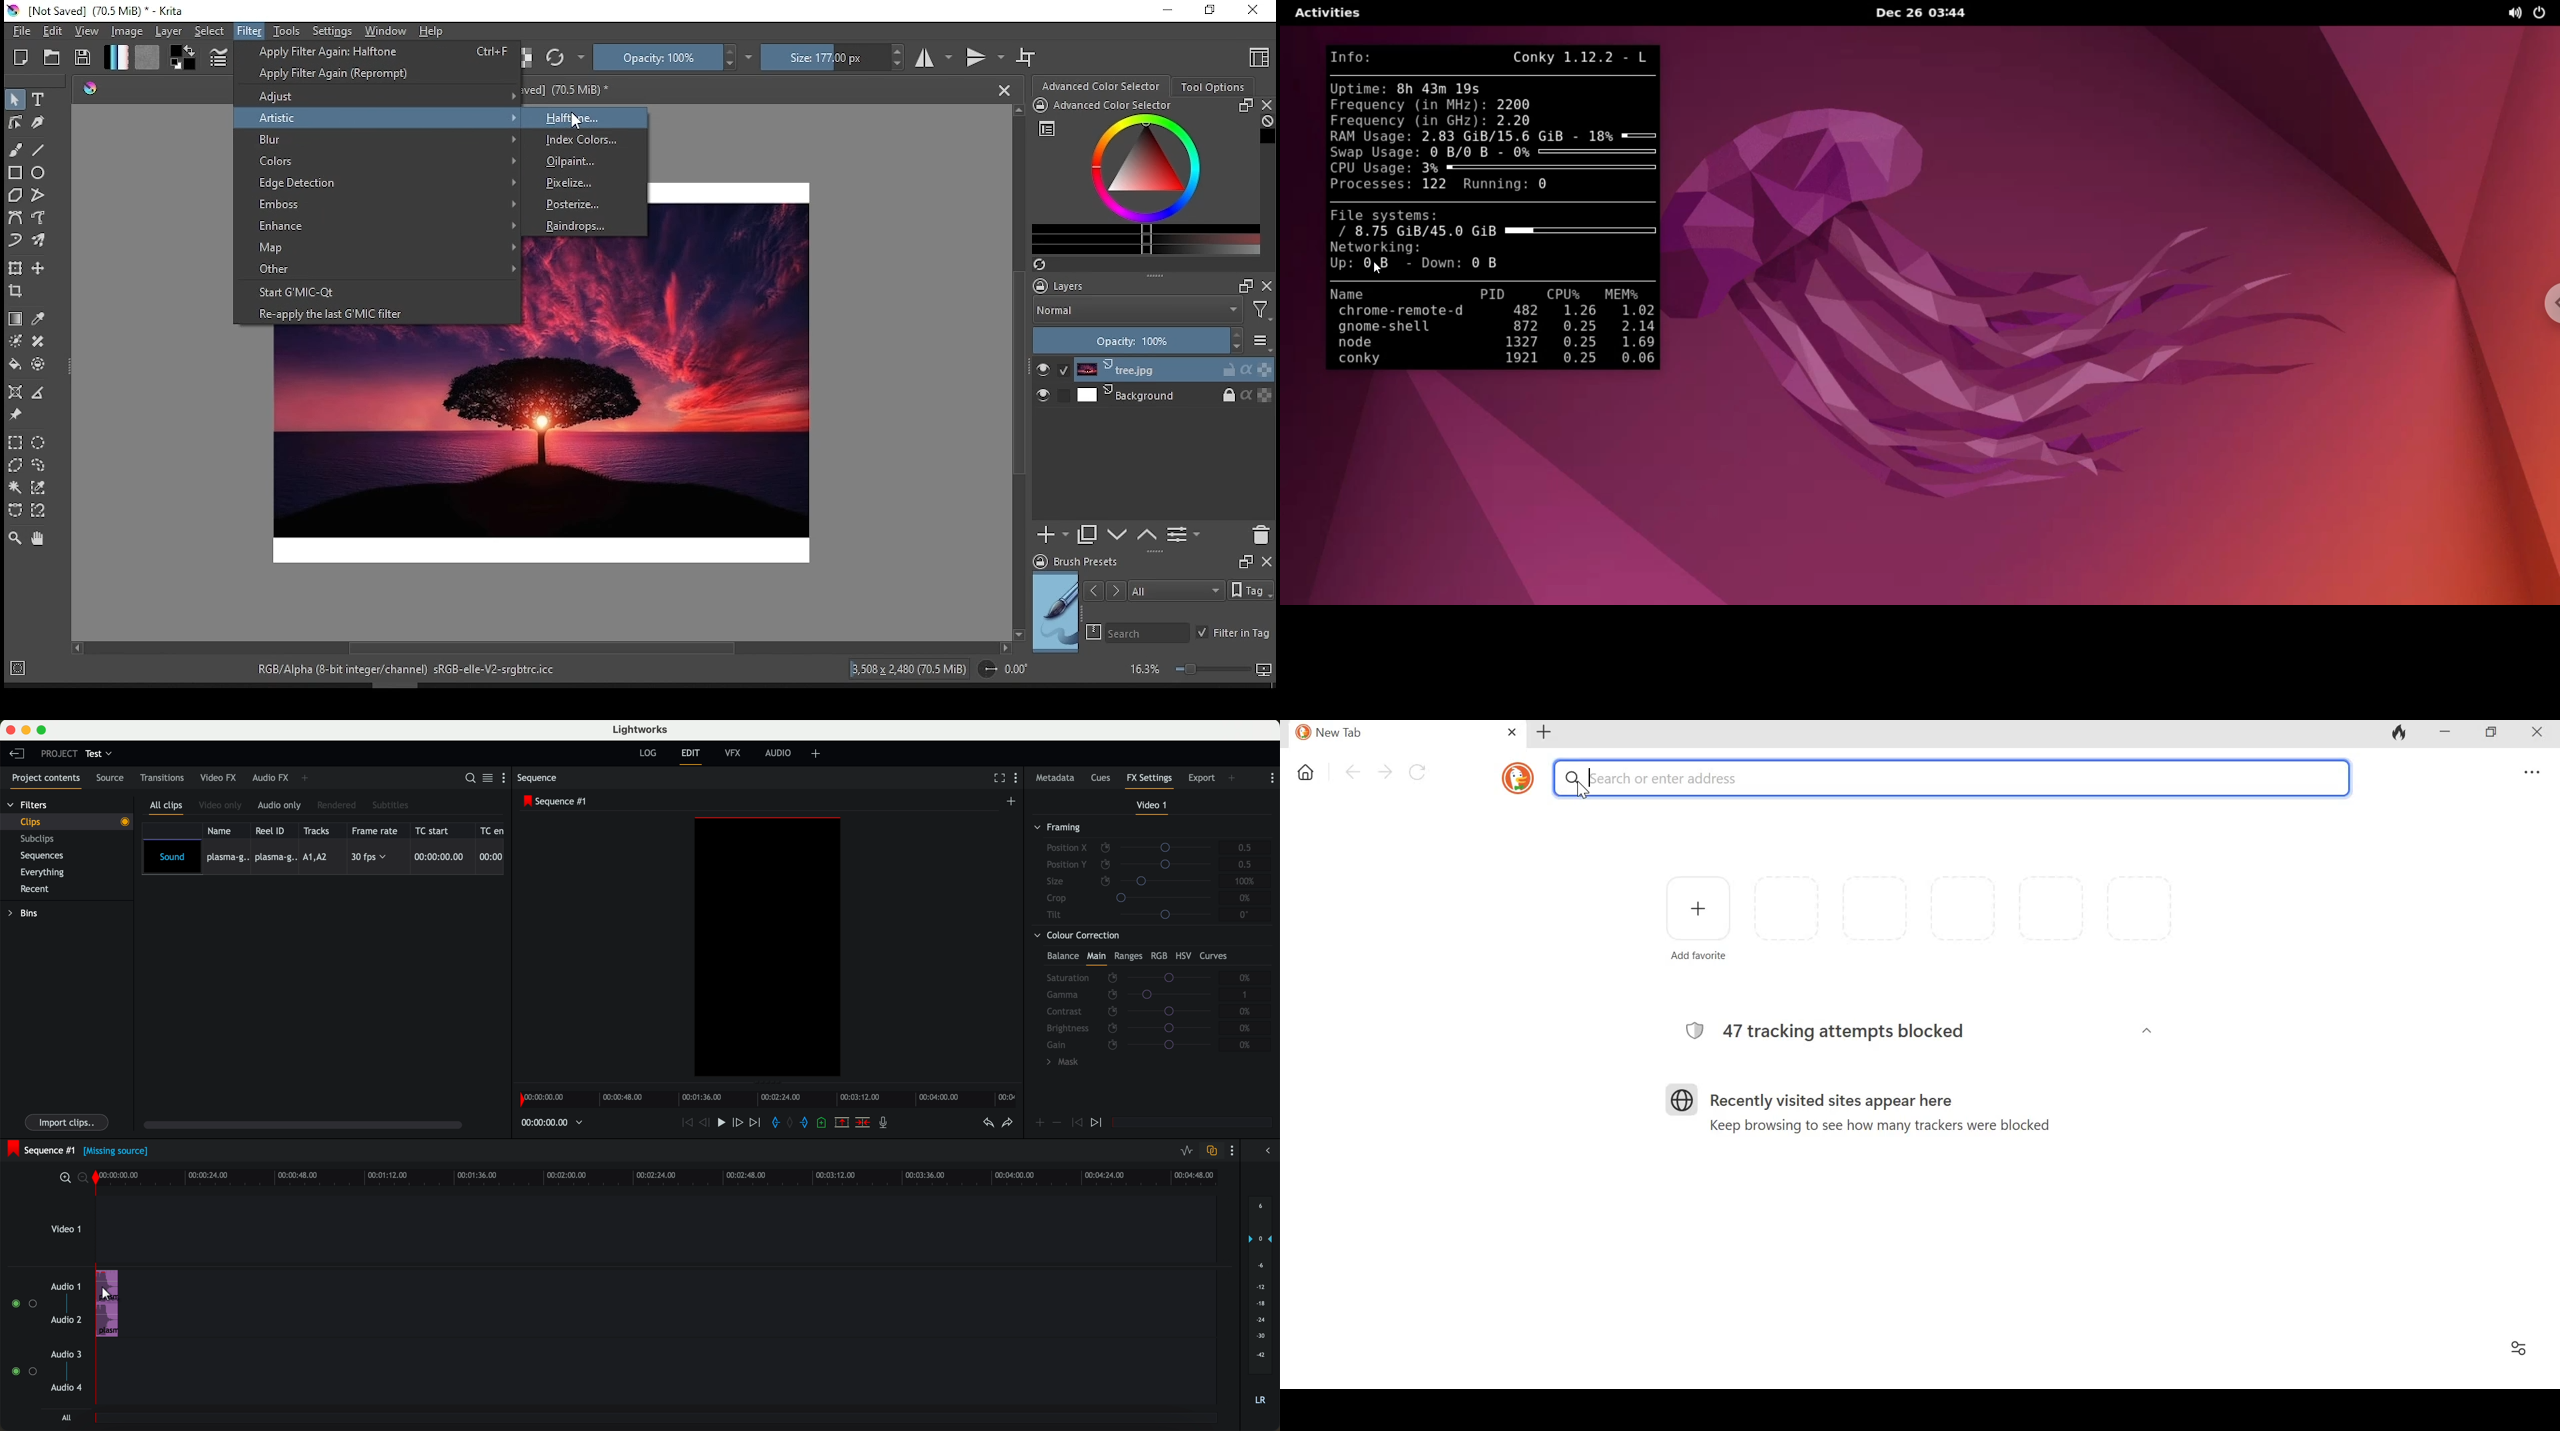 This screenshot has width=2576, height=1456. Describe the element at coordinates (38, 216) in the screenshot. I see `freehand path tool` at that location.